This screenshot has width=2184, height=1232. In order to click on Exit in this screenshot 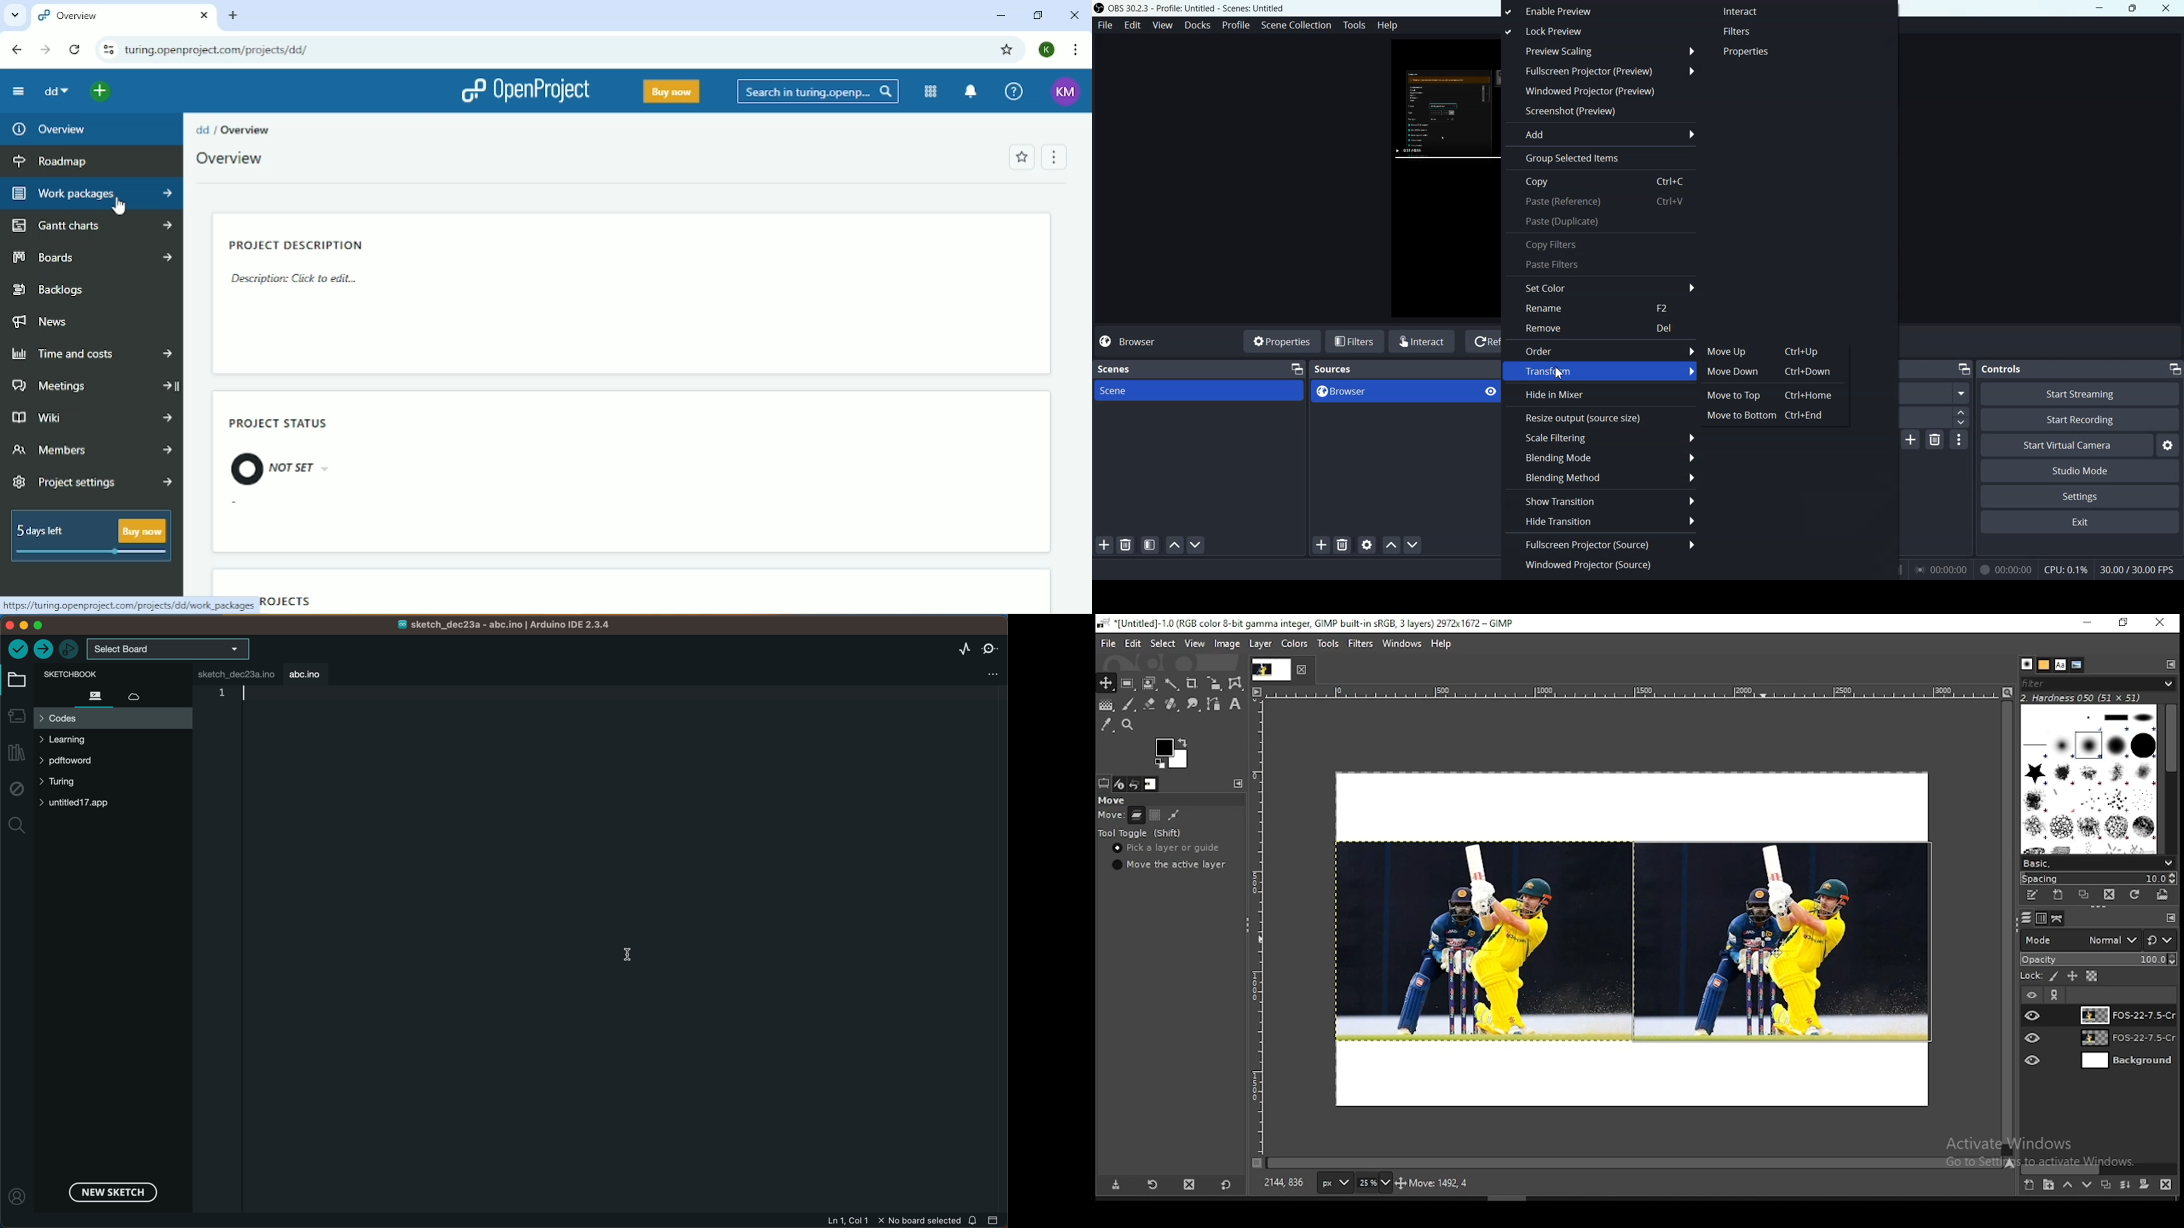, I will do `click(2078, 523)`.